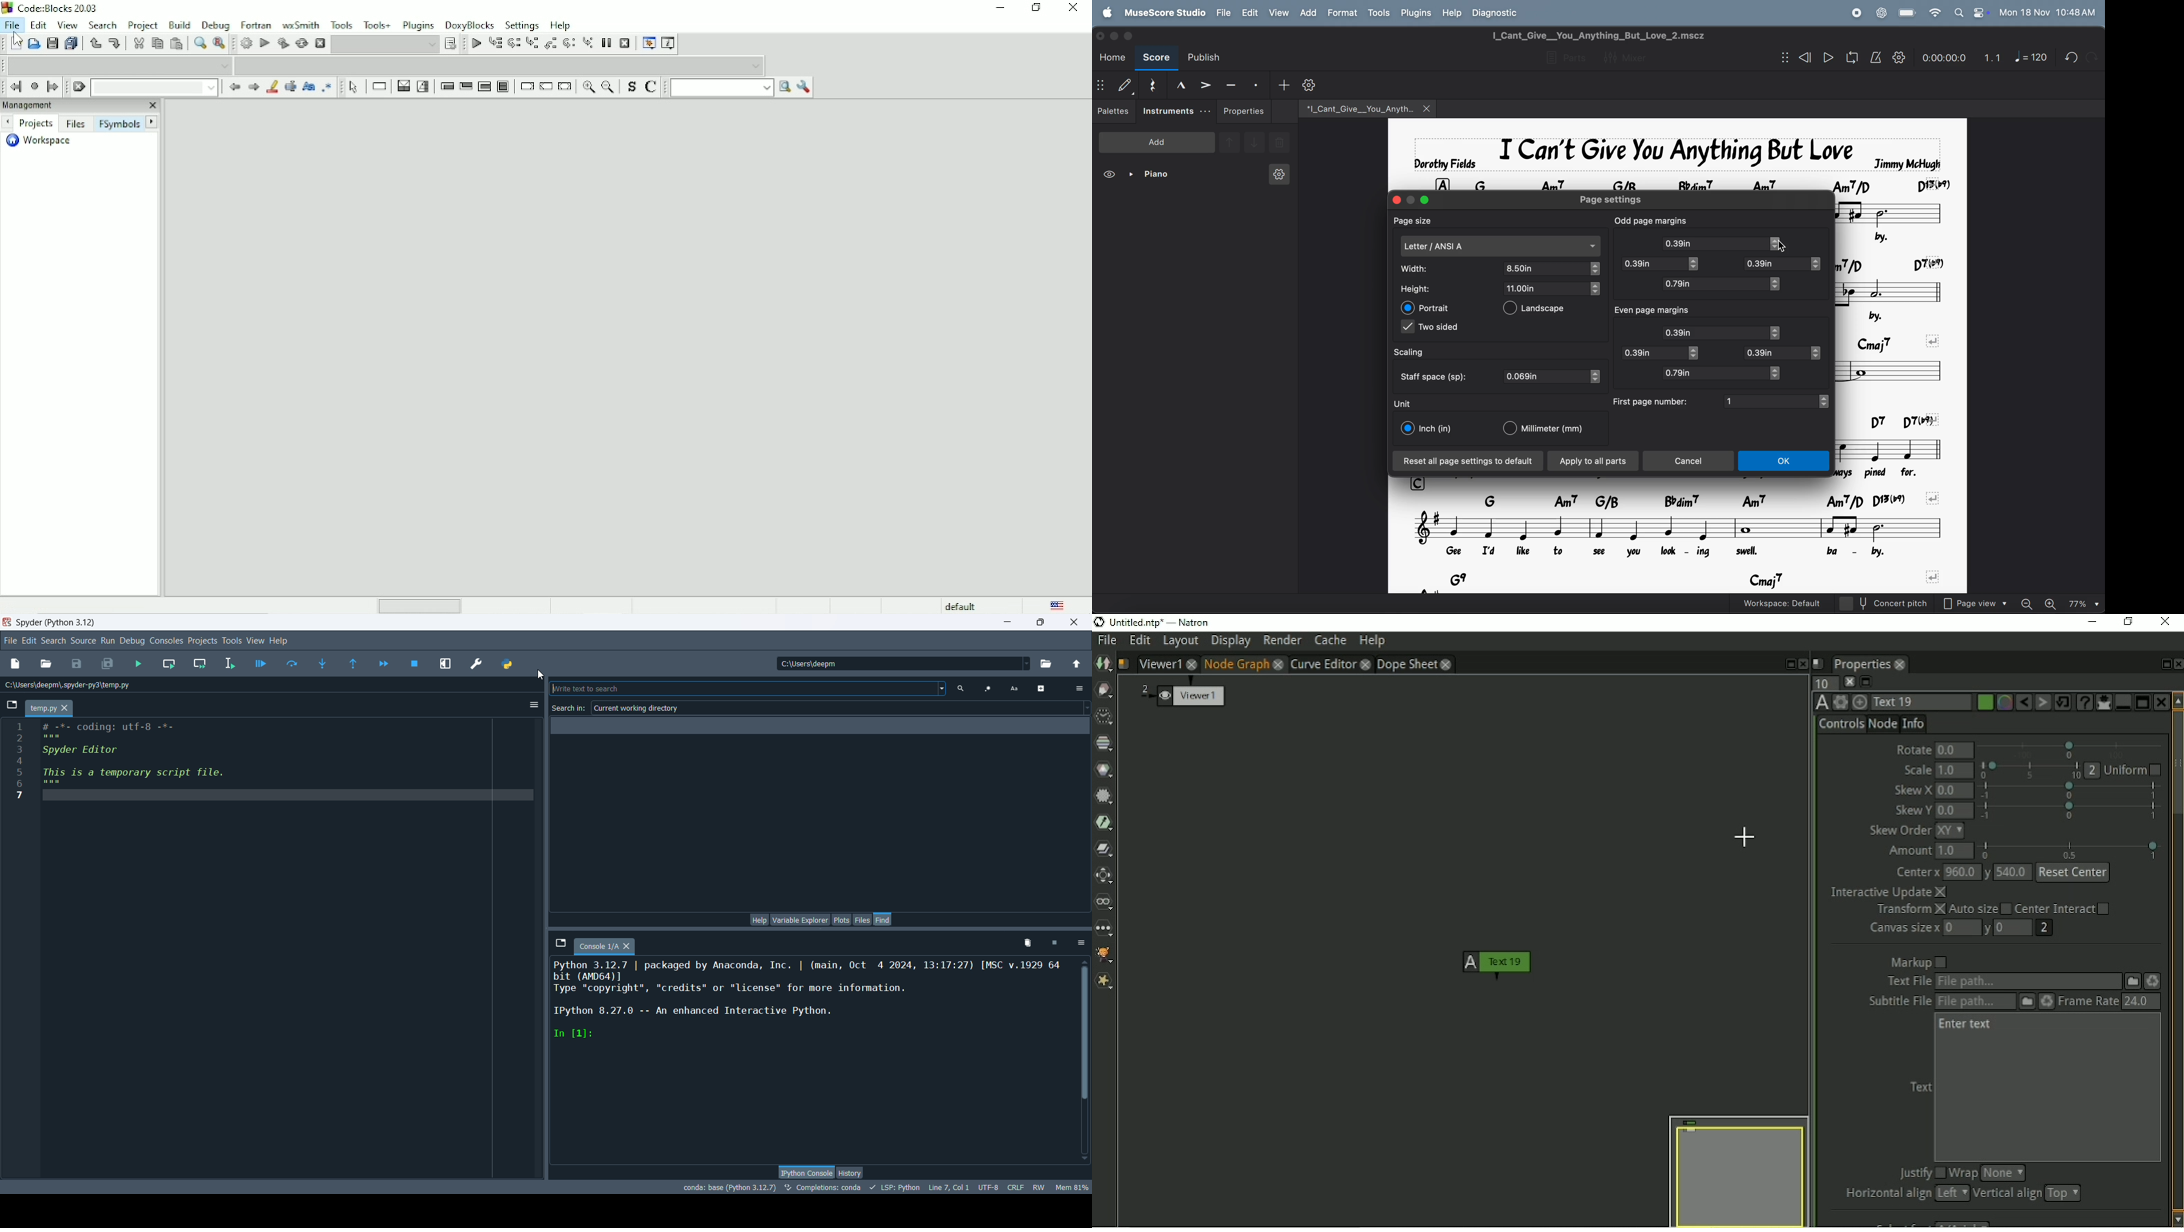 This screenshot has height=1232, width=2184. What do you see at coordinates (1111, 175) in the screenshot?
I see `view` at bounding box center [1111, 175].